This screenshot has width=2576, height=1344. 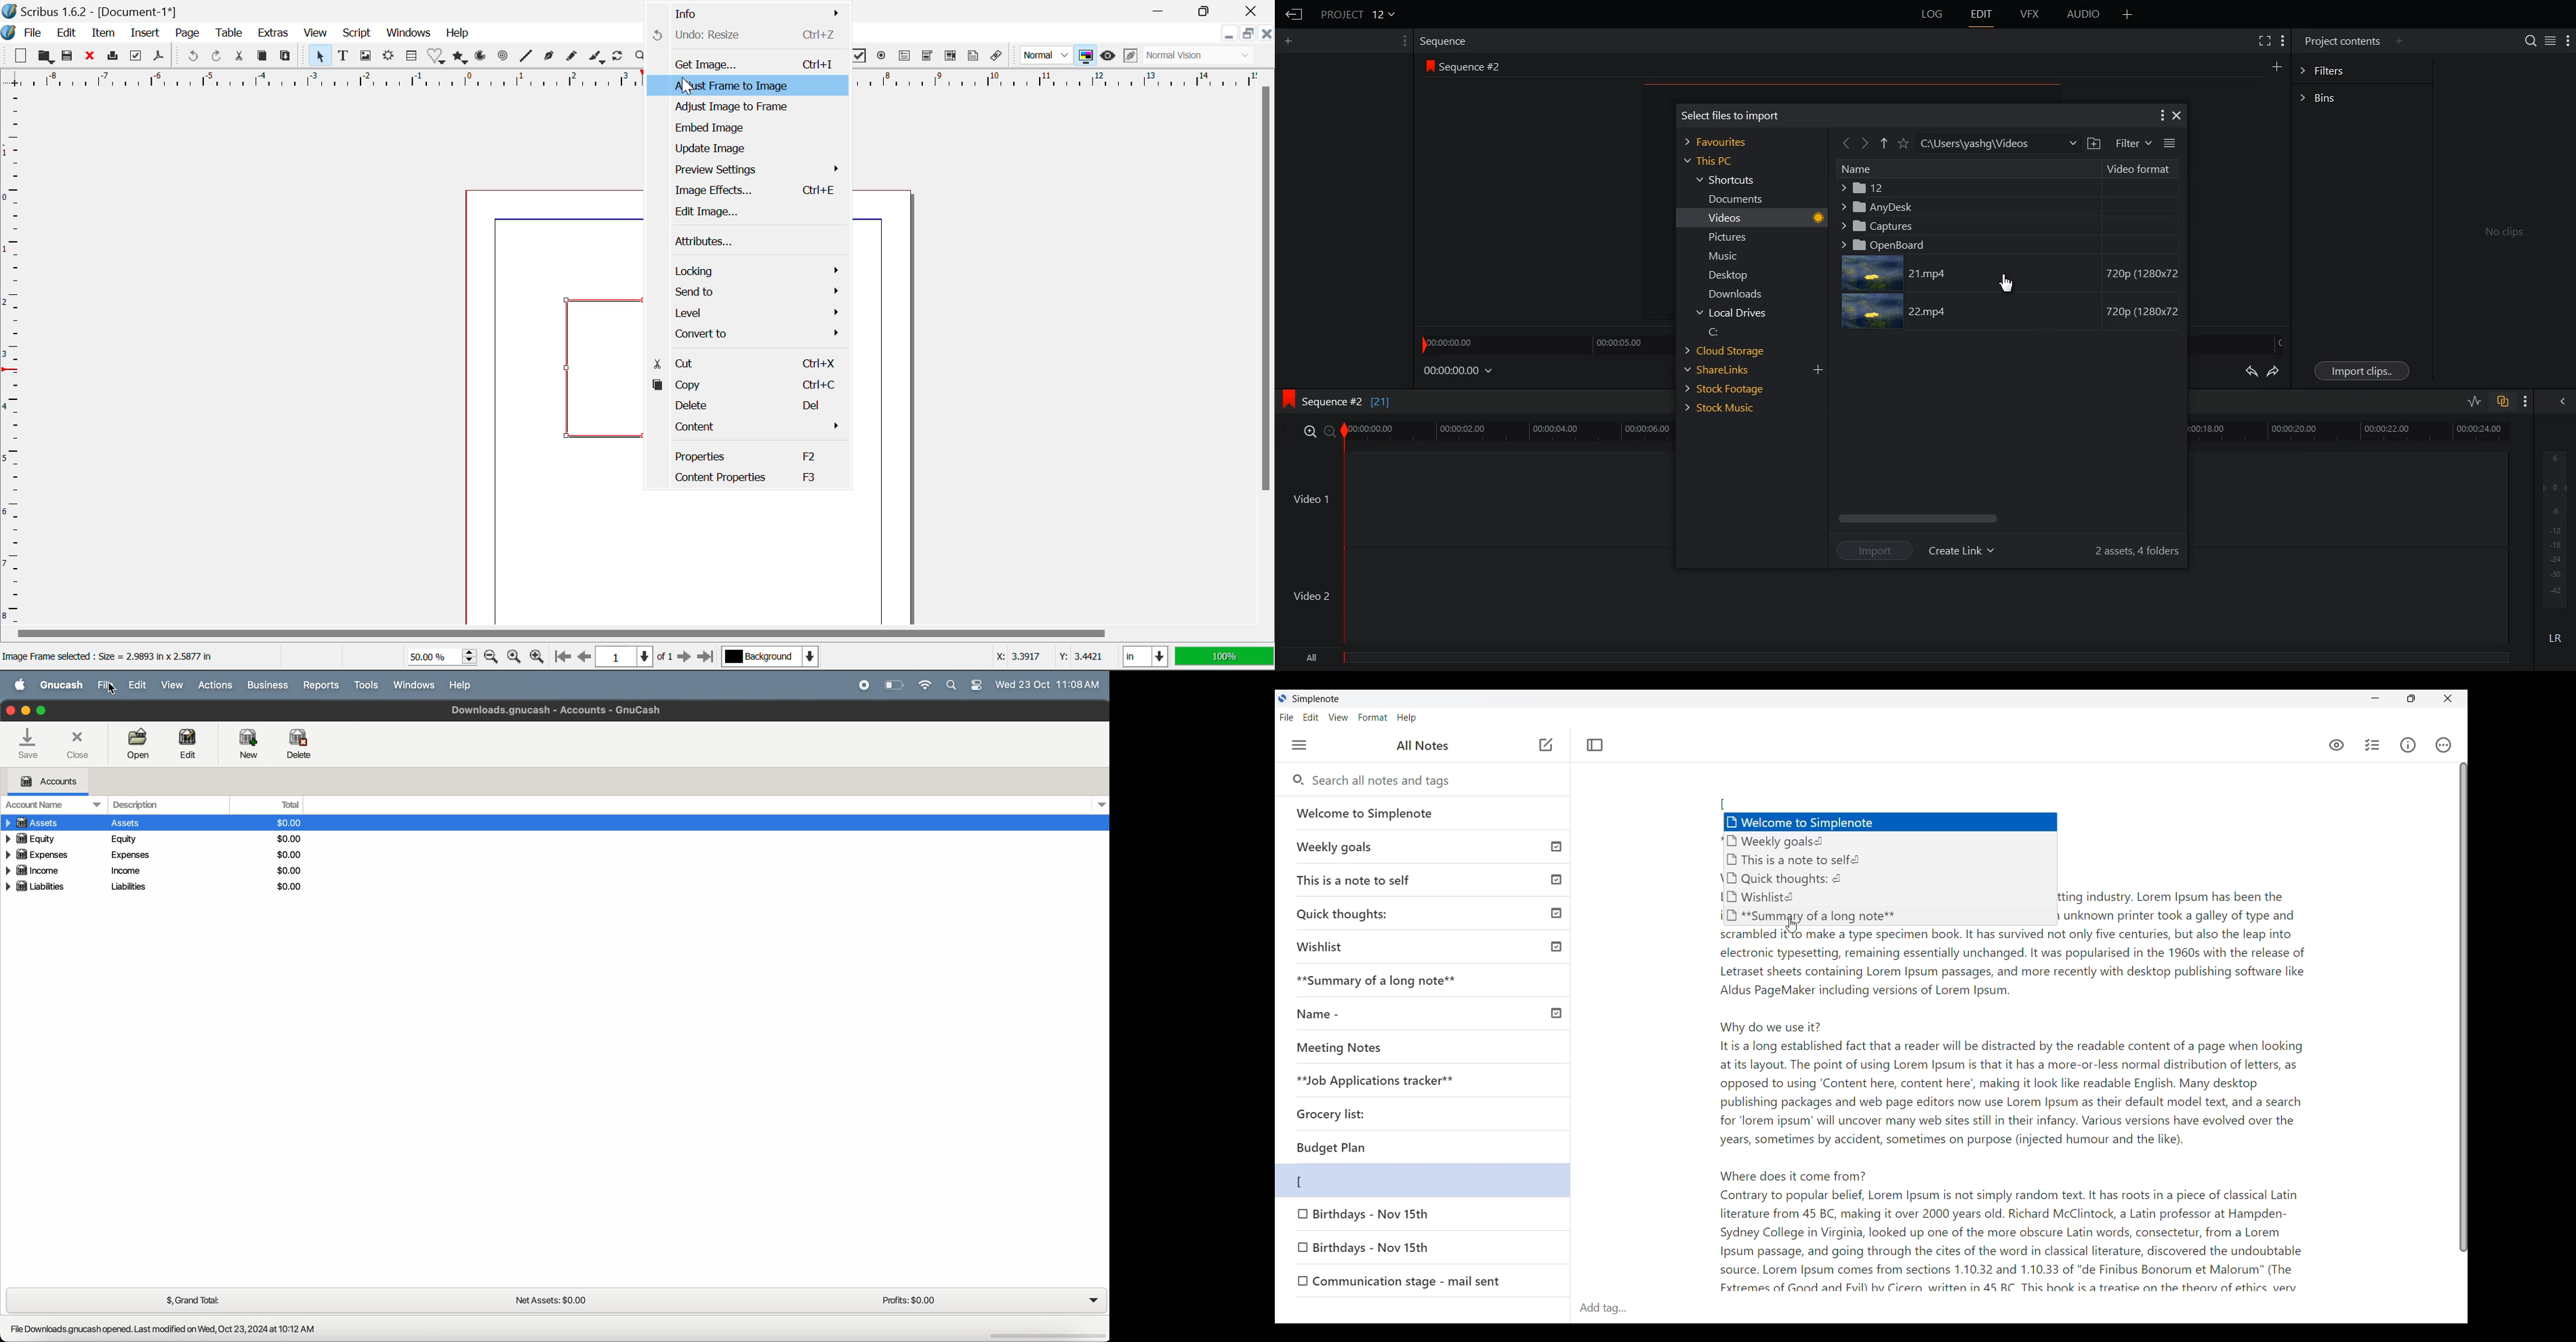 What do you see at coordinates (753, 292) in the screenshot?
I see `Send to` at bounding box center [753, 292].